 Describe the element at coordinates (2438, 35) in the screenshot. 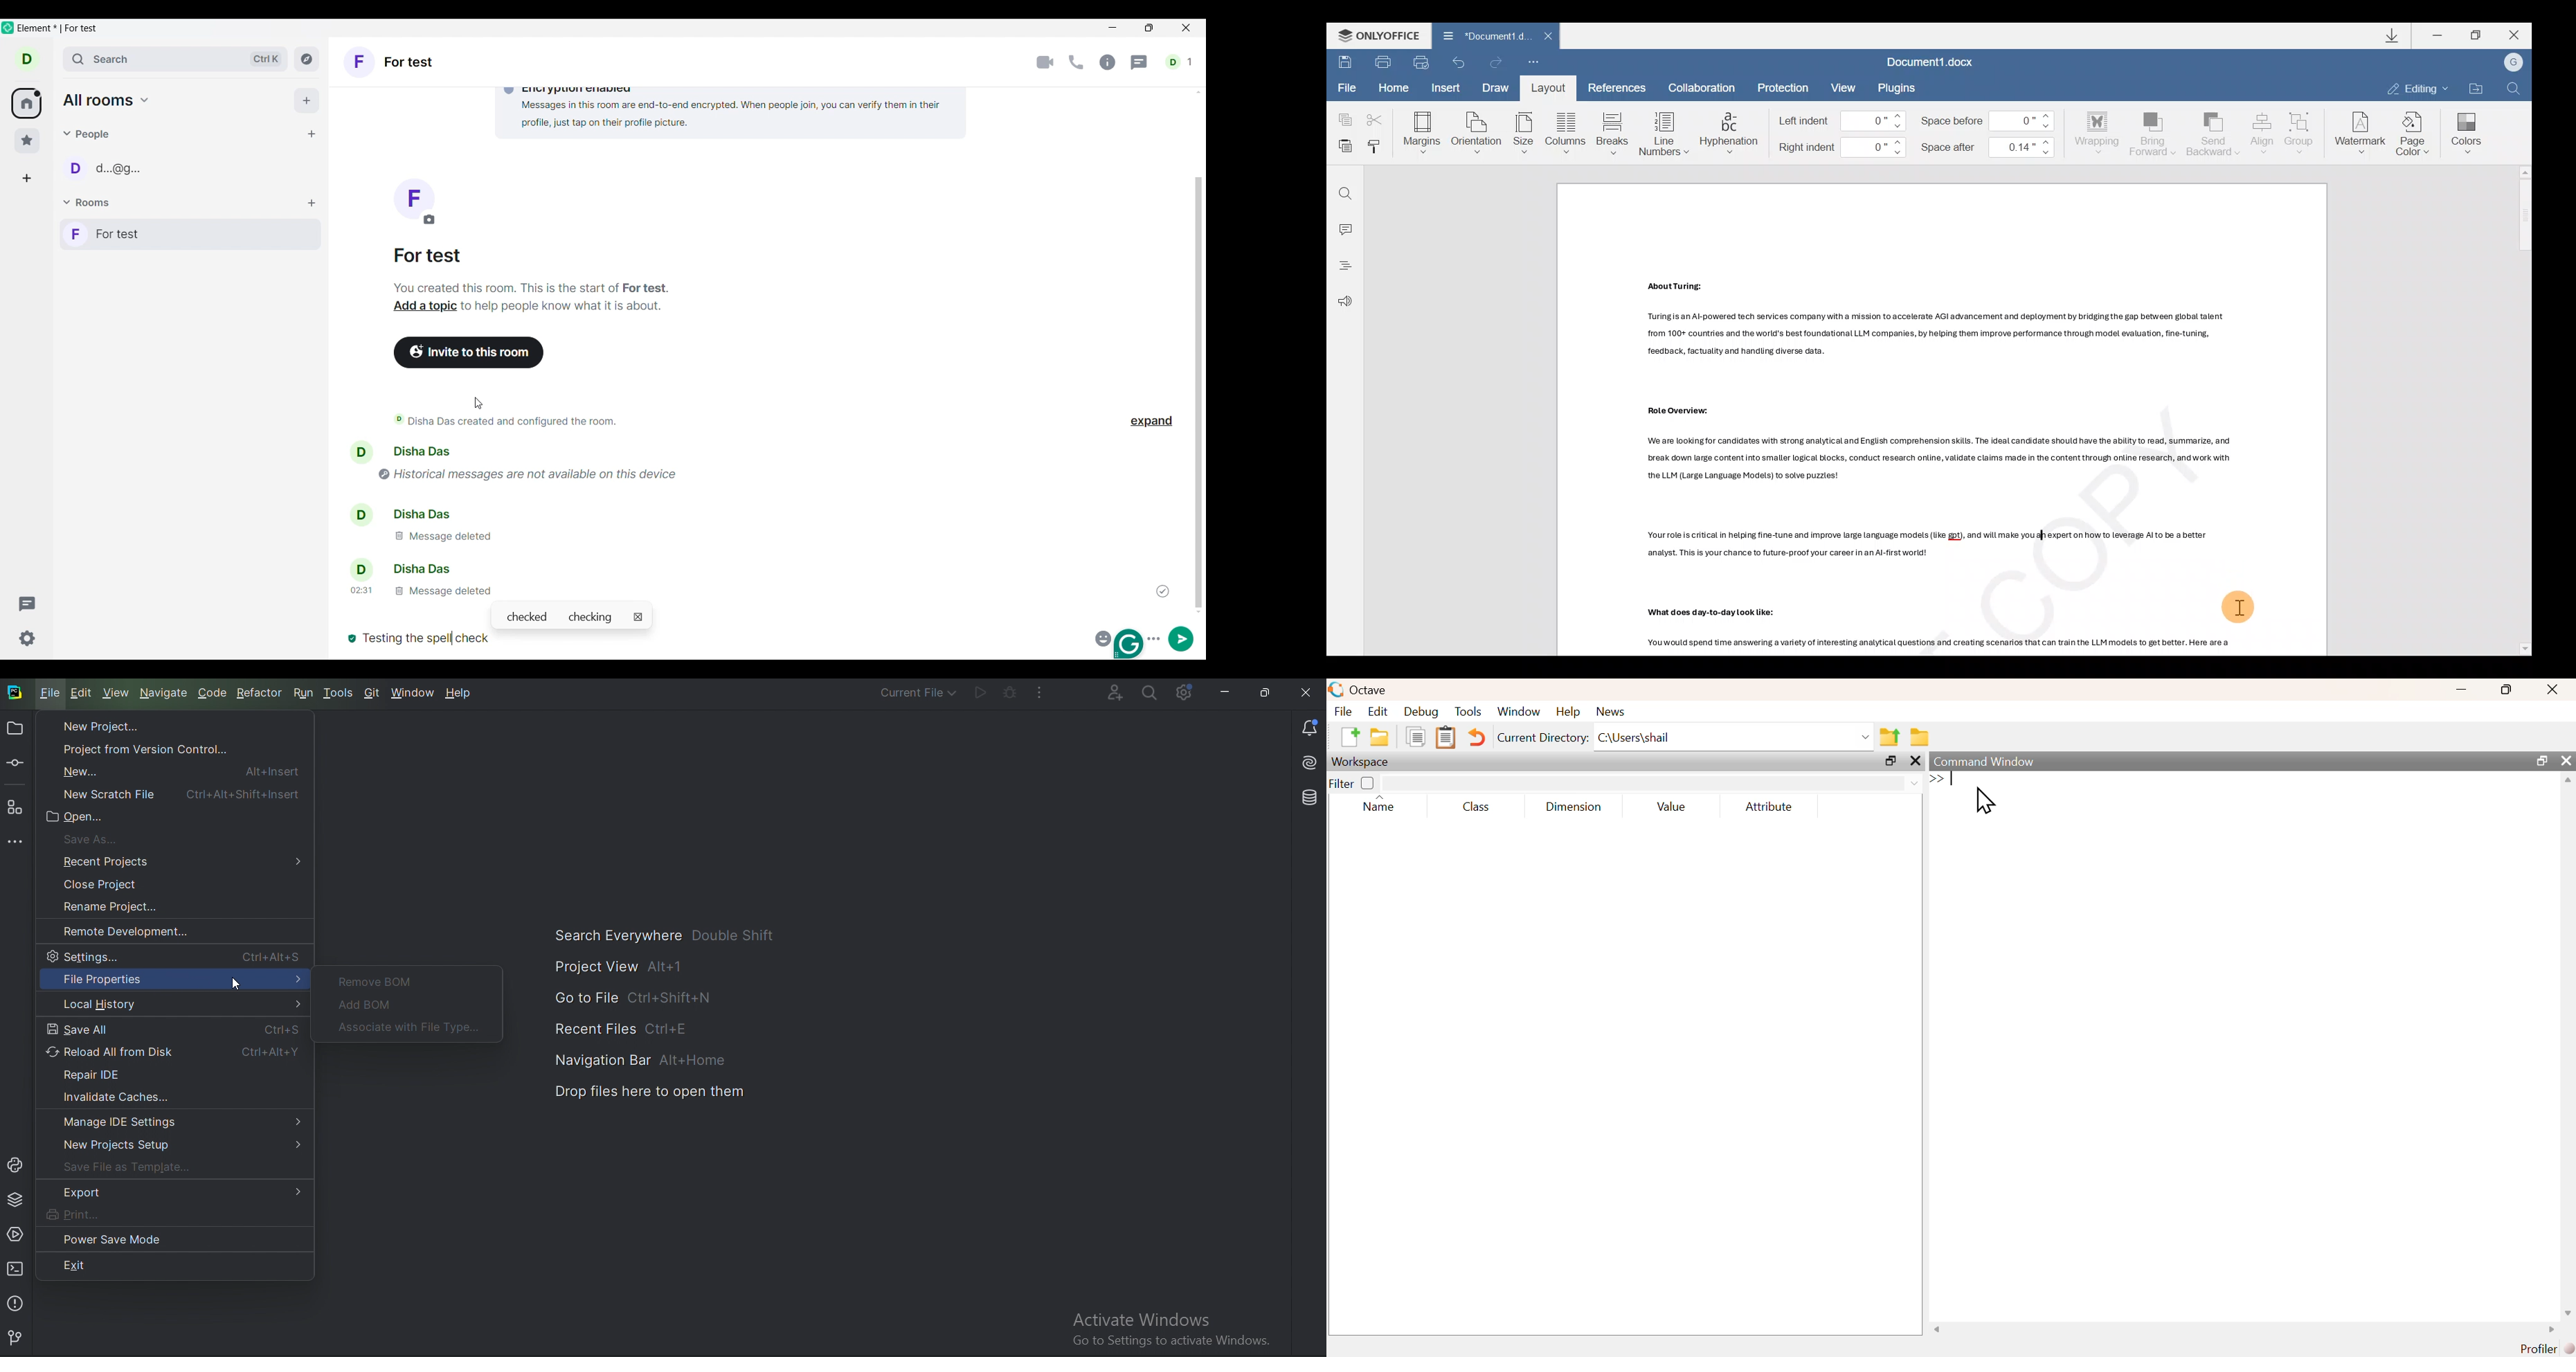

I see `Minimize` at that location.